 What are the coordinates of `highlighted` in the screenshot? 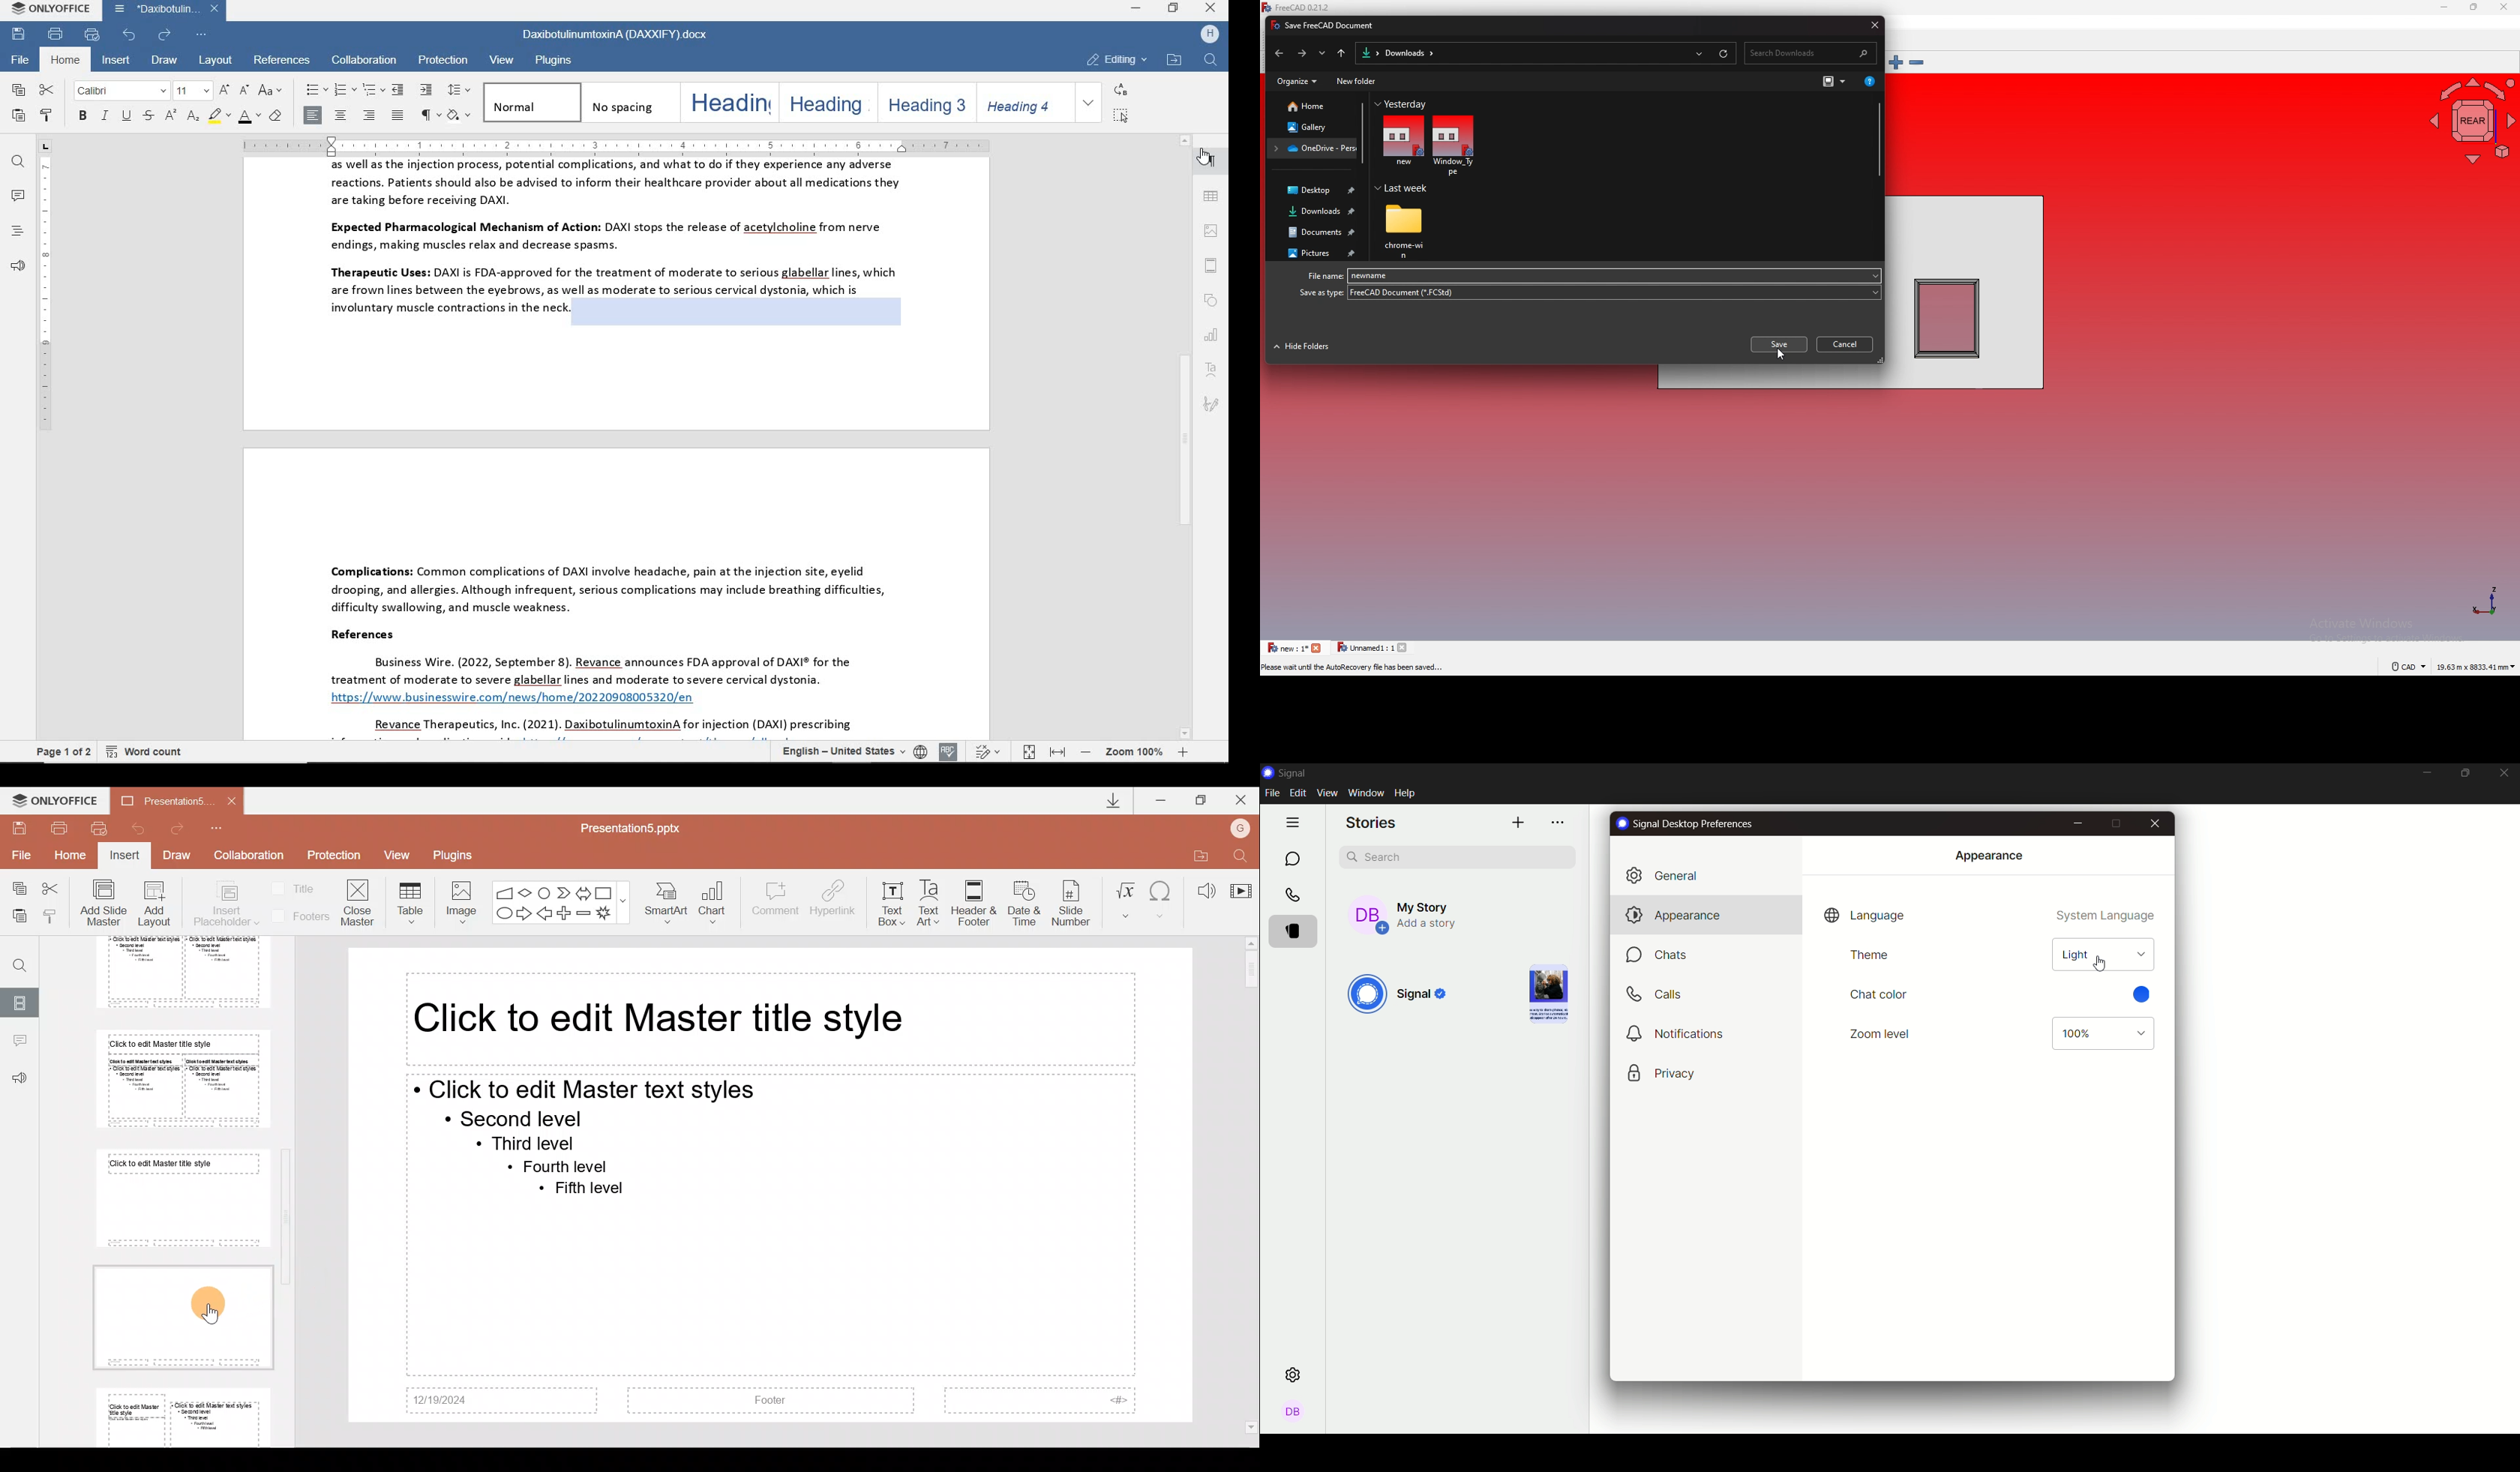 It's located at (737, 311).